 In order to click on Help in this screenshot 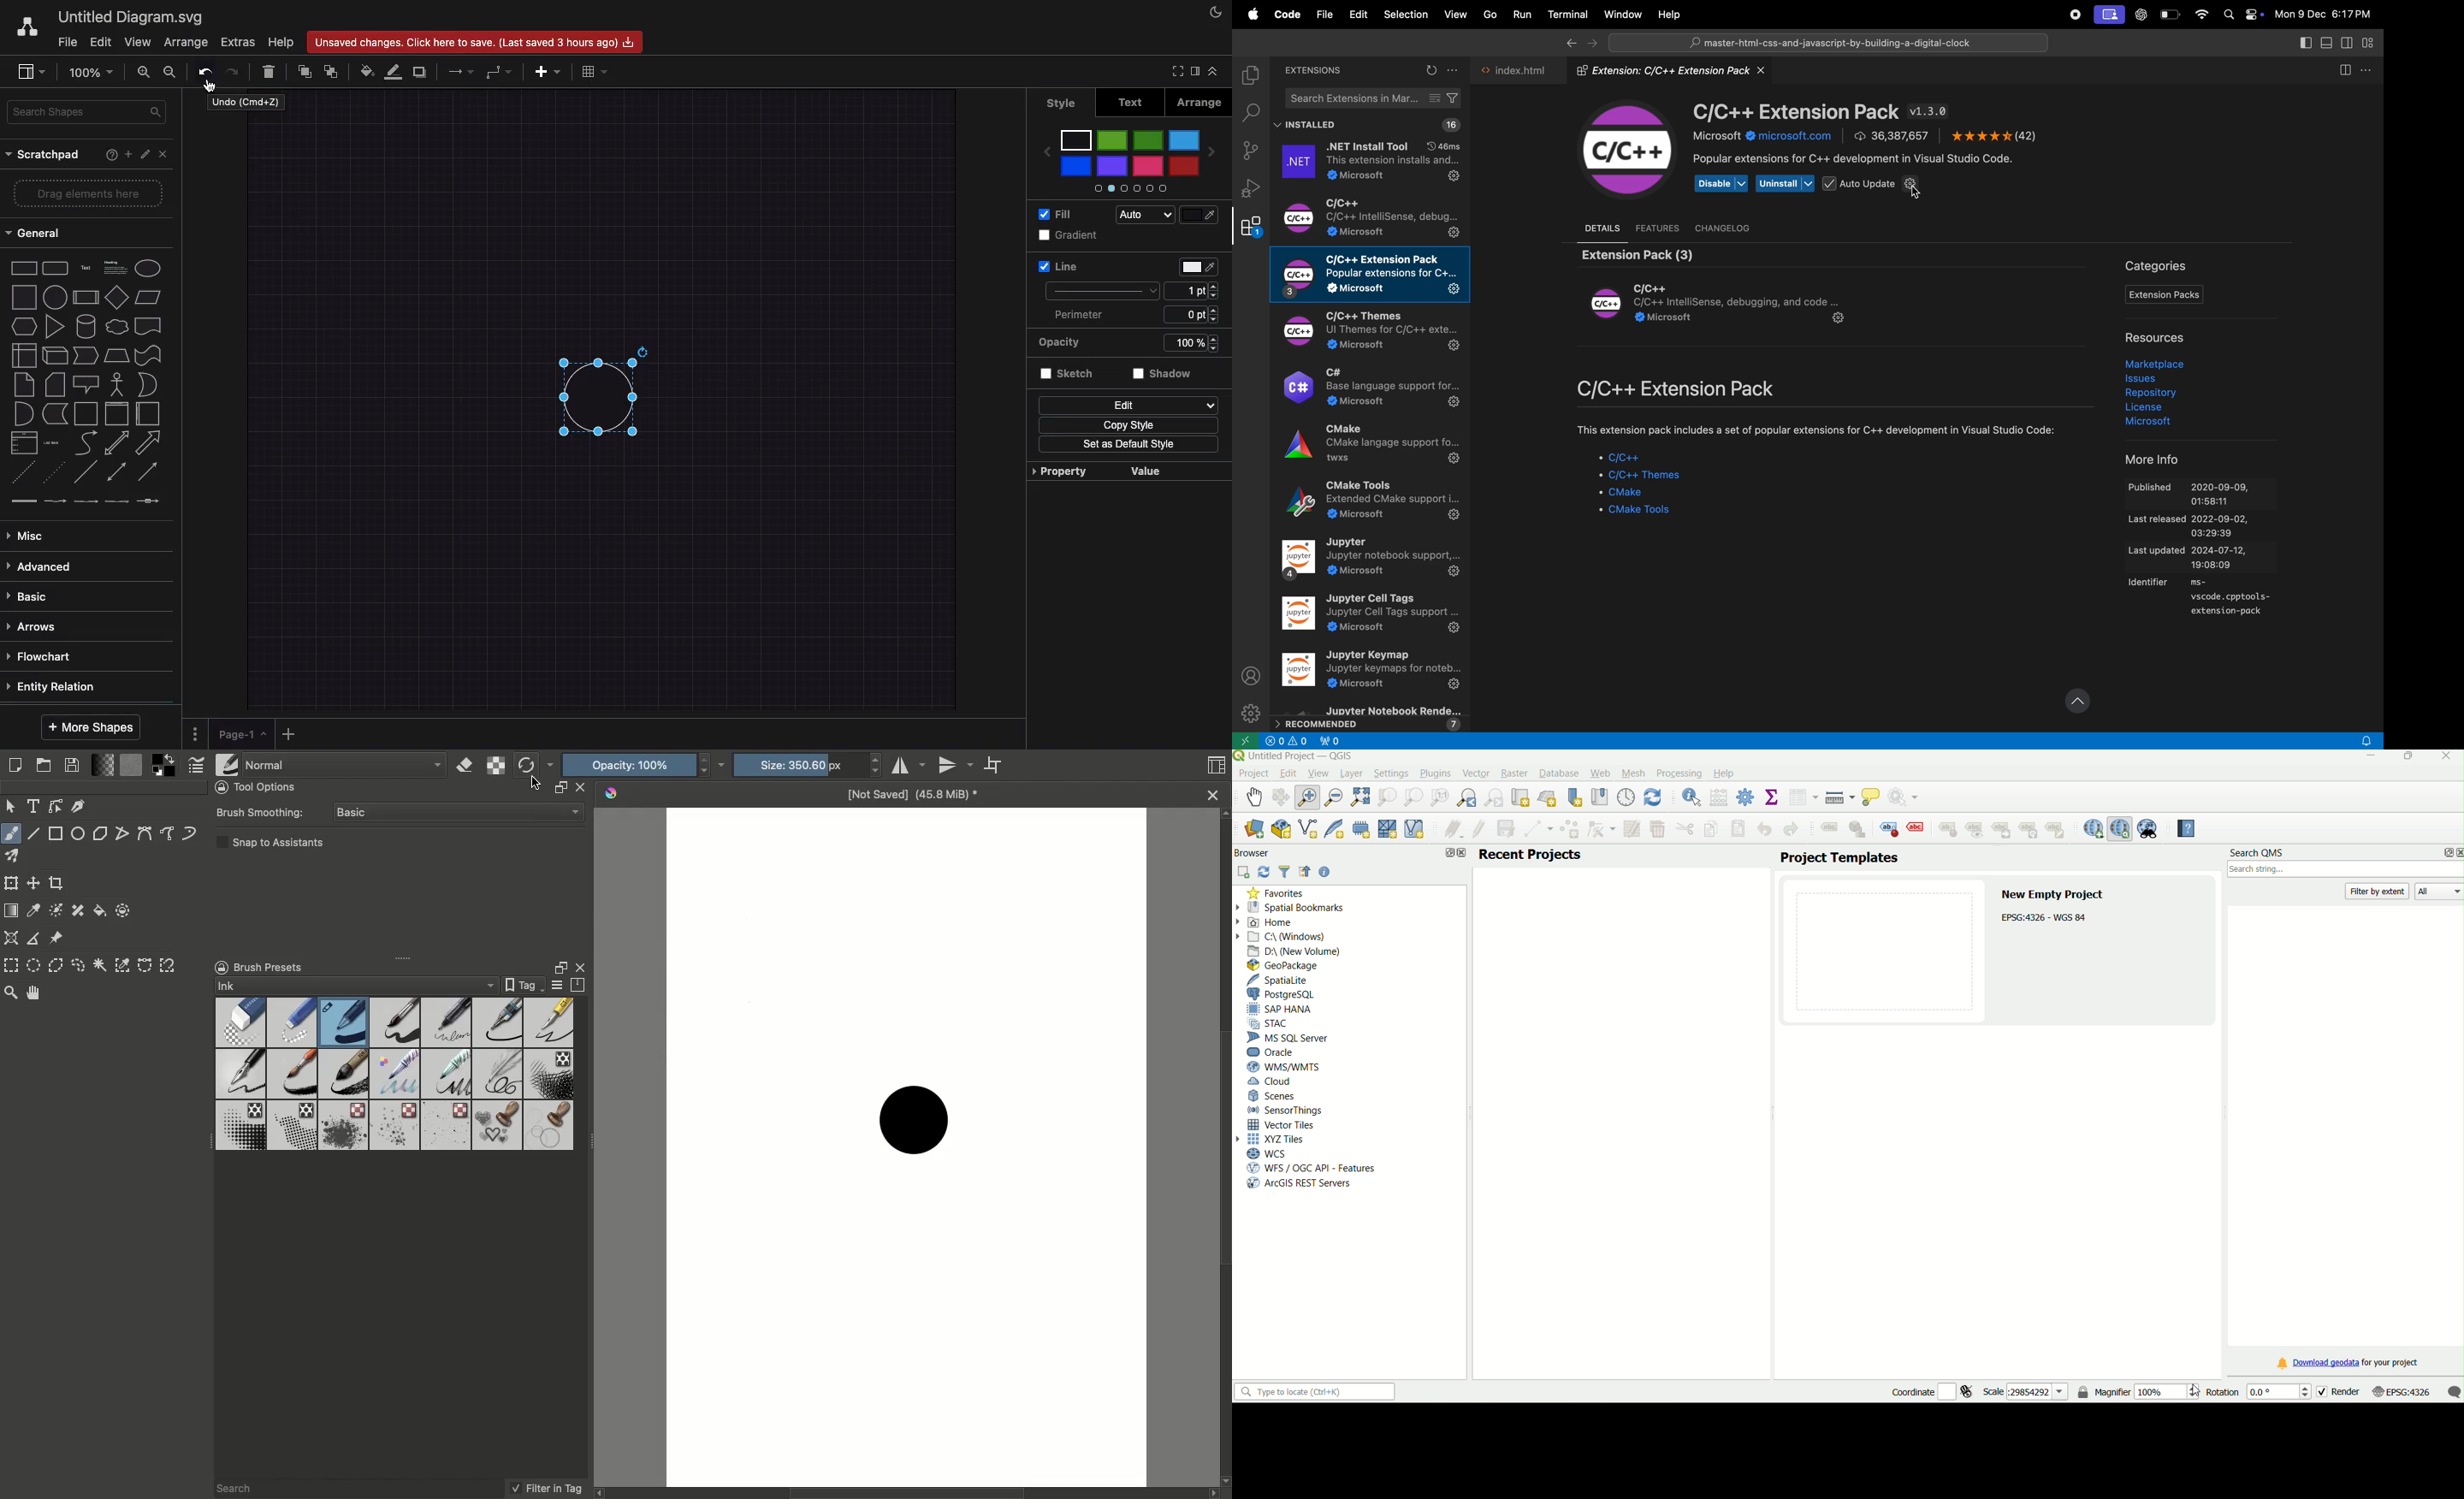, I will do `click(109, 157)`.